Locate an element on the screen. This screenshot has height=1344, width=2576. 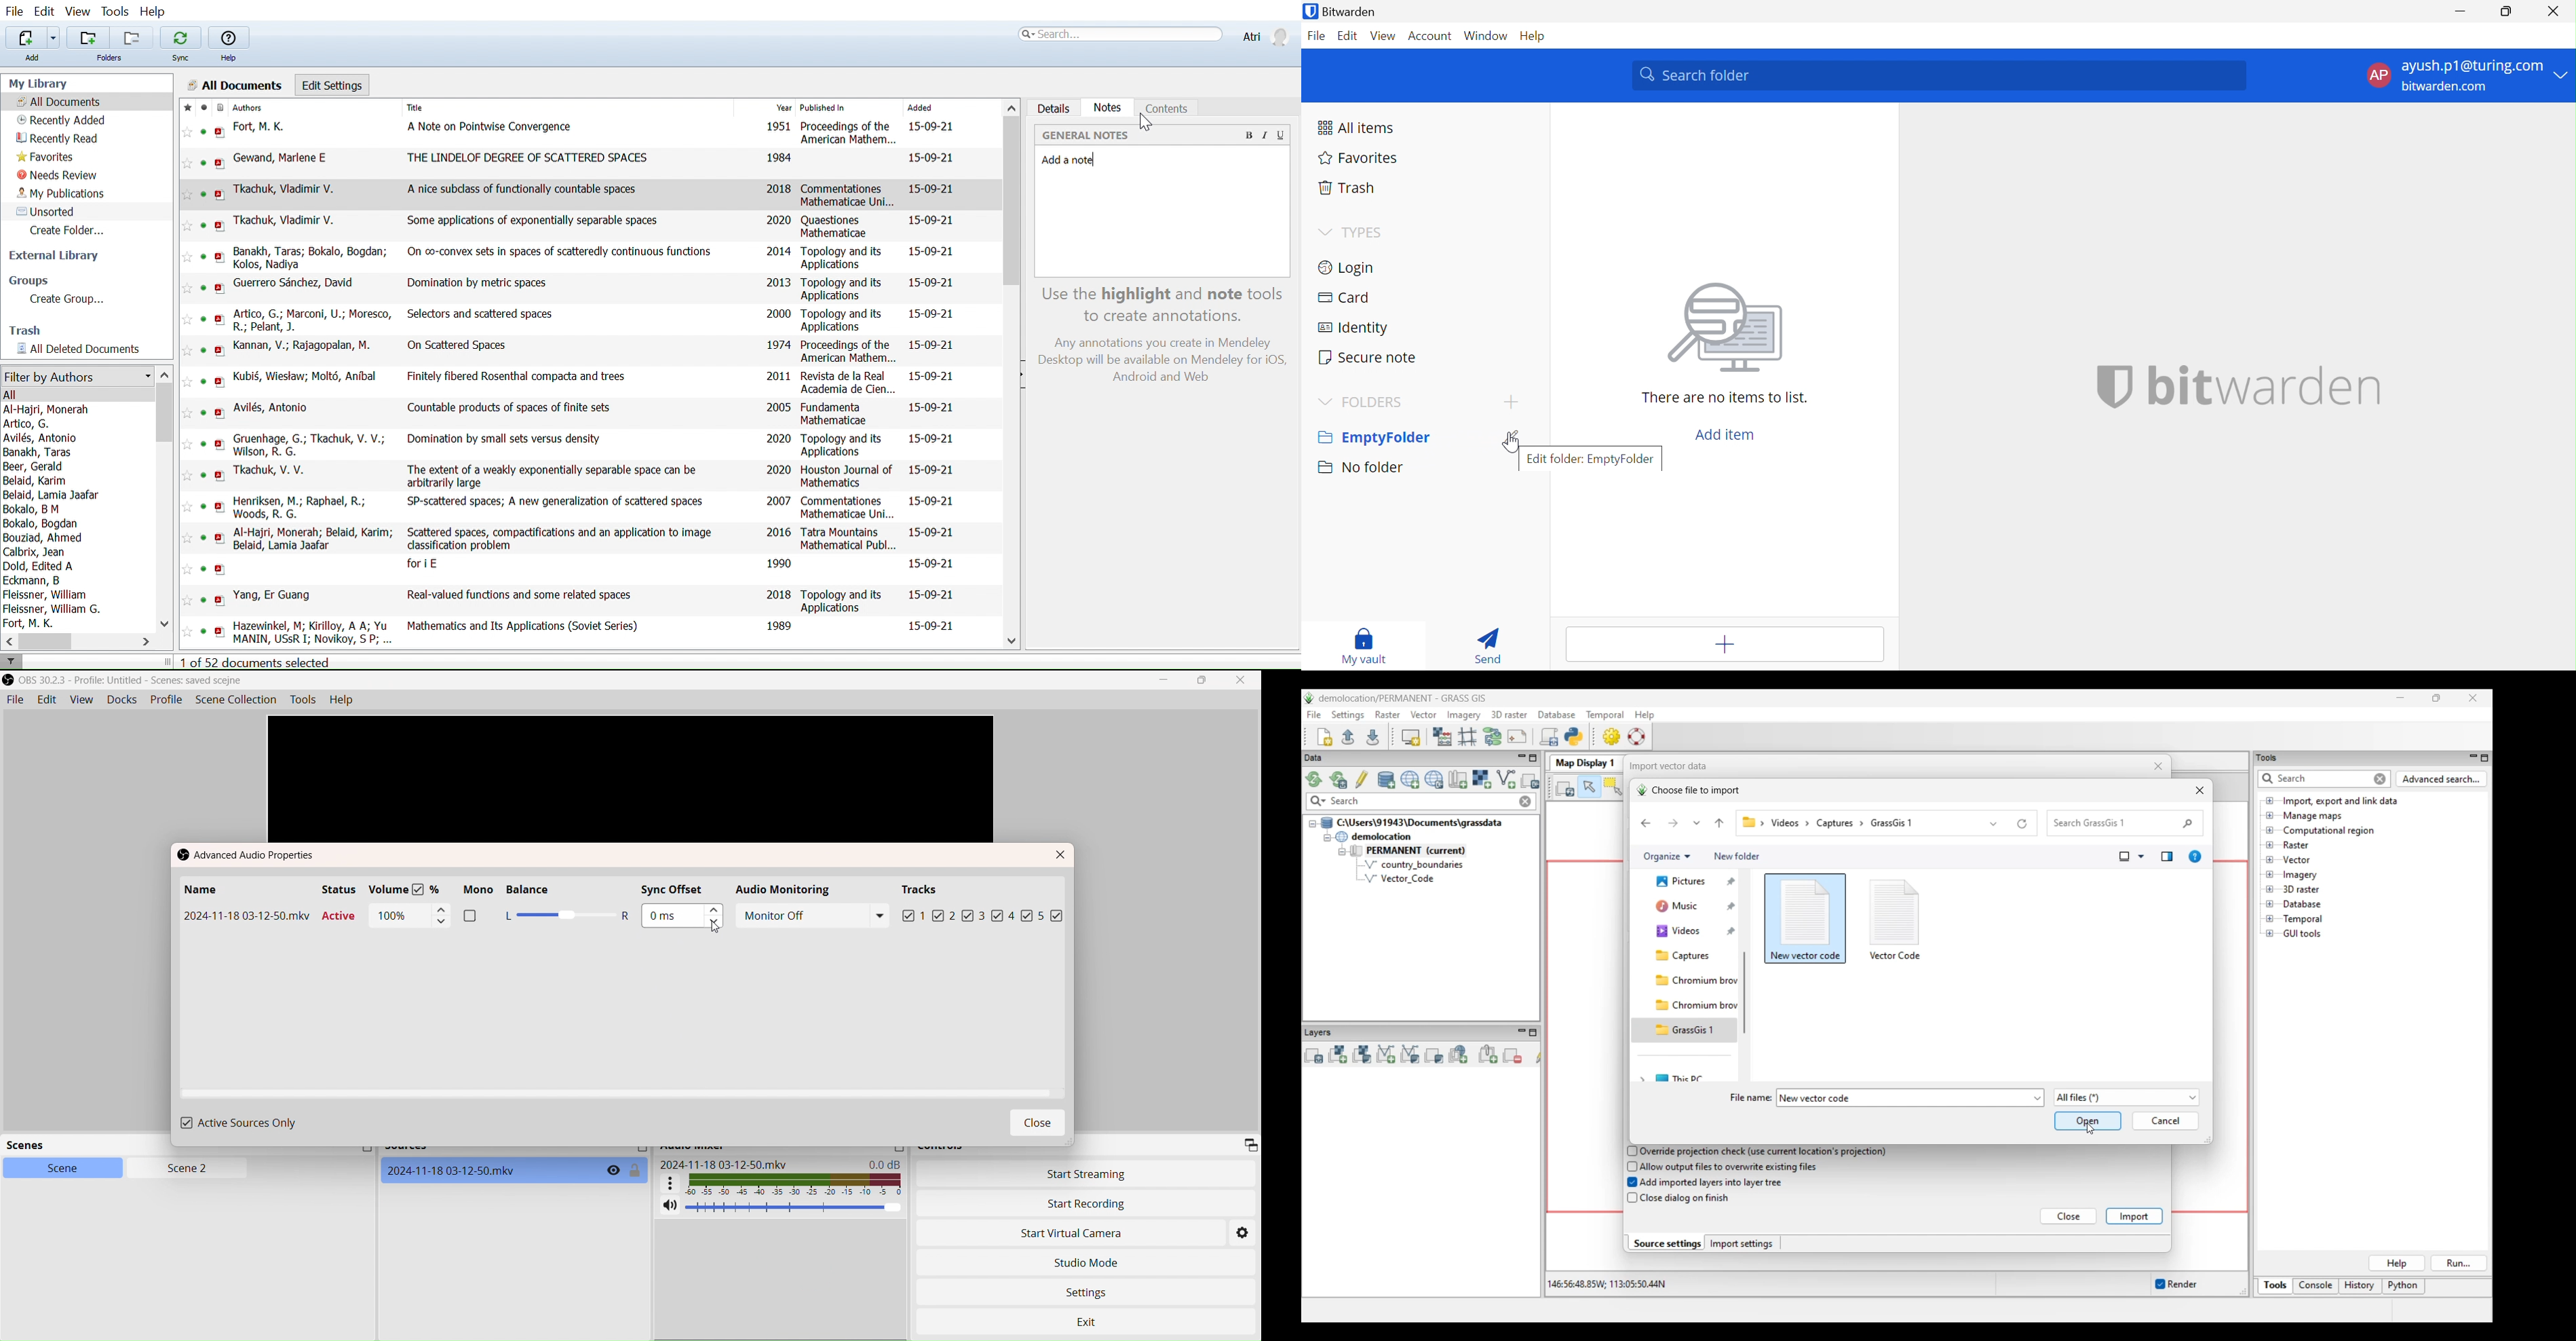
Close is located at coordinates (1245, 680).